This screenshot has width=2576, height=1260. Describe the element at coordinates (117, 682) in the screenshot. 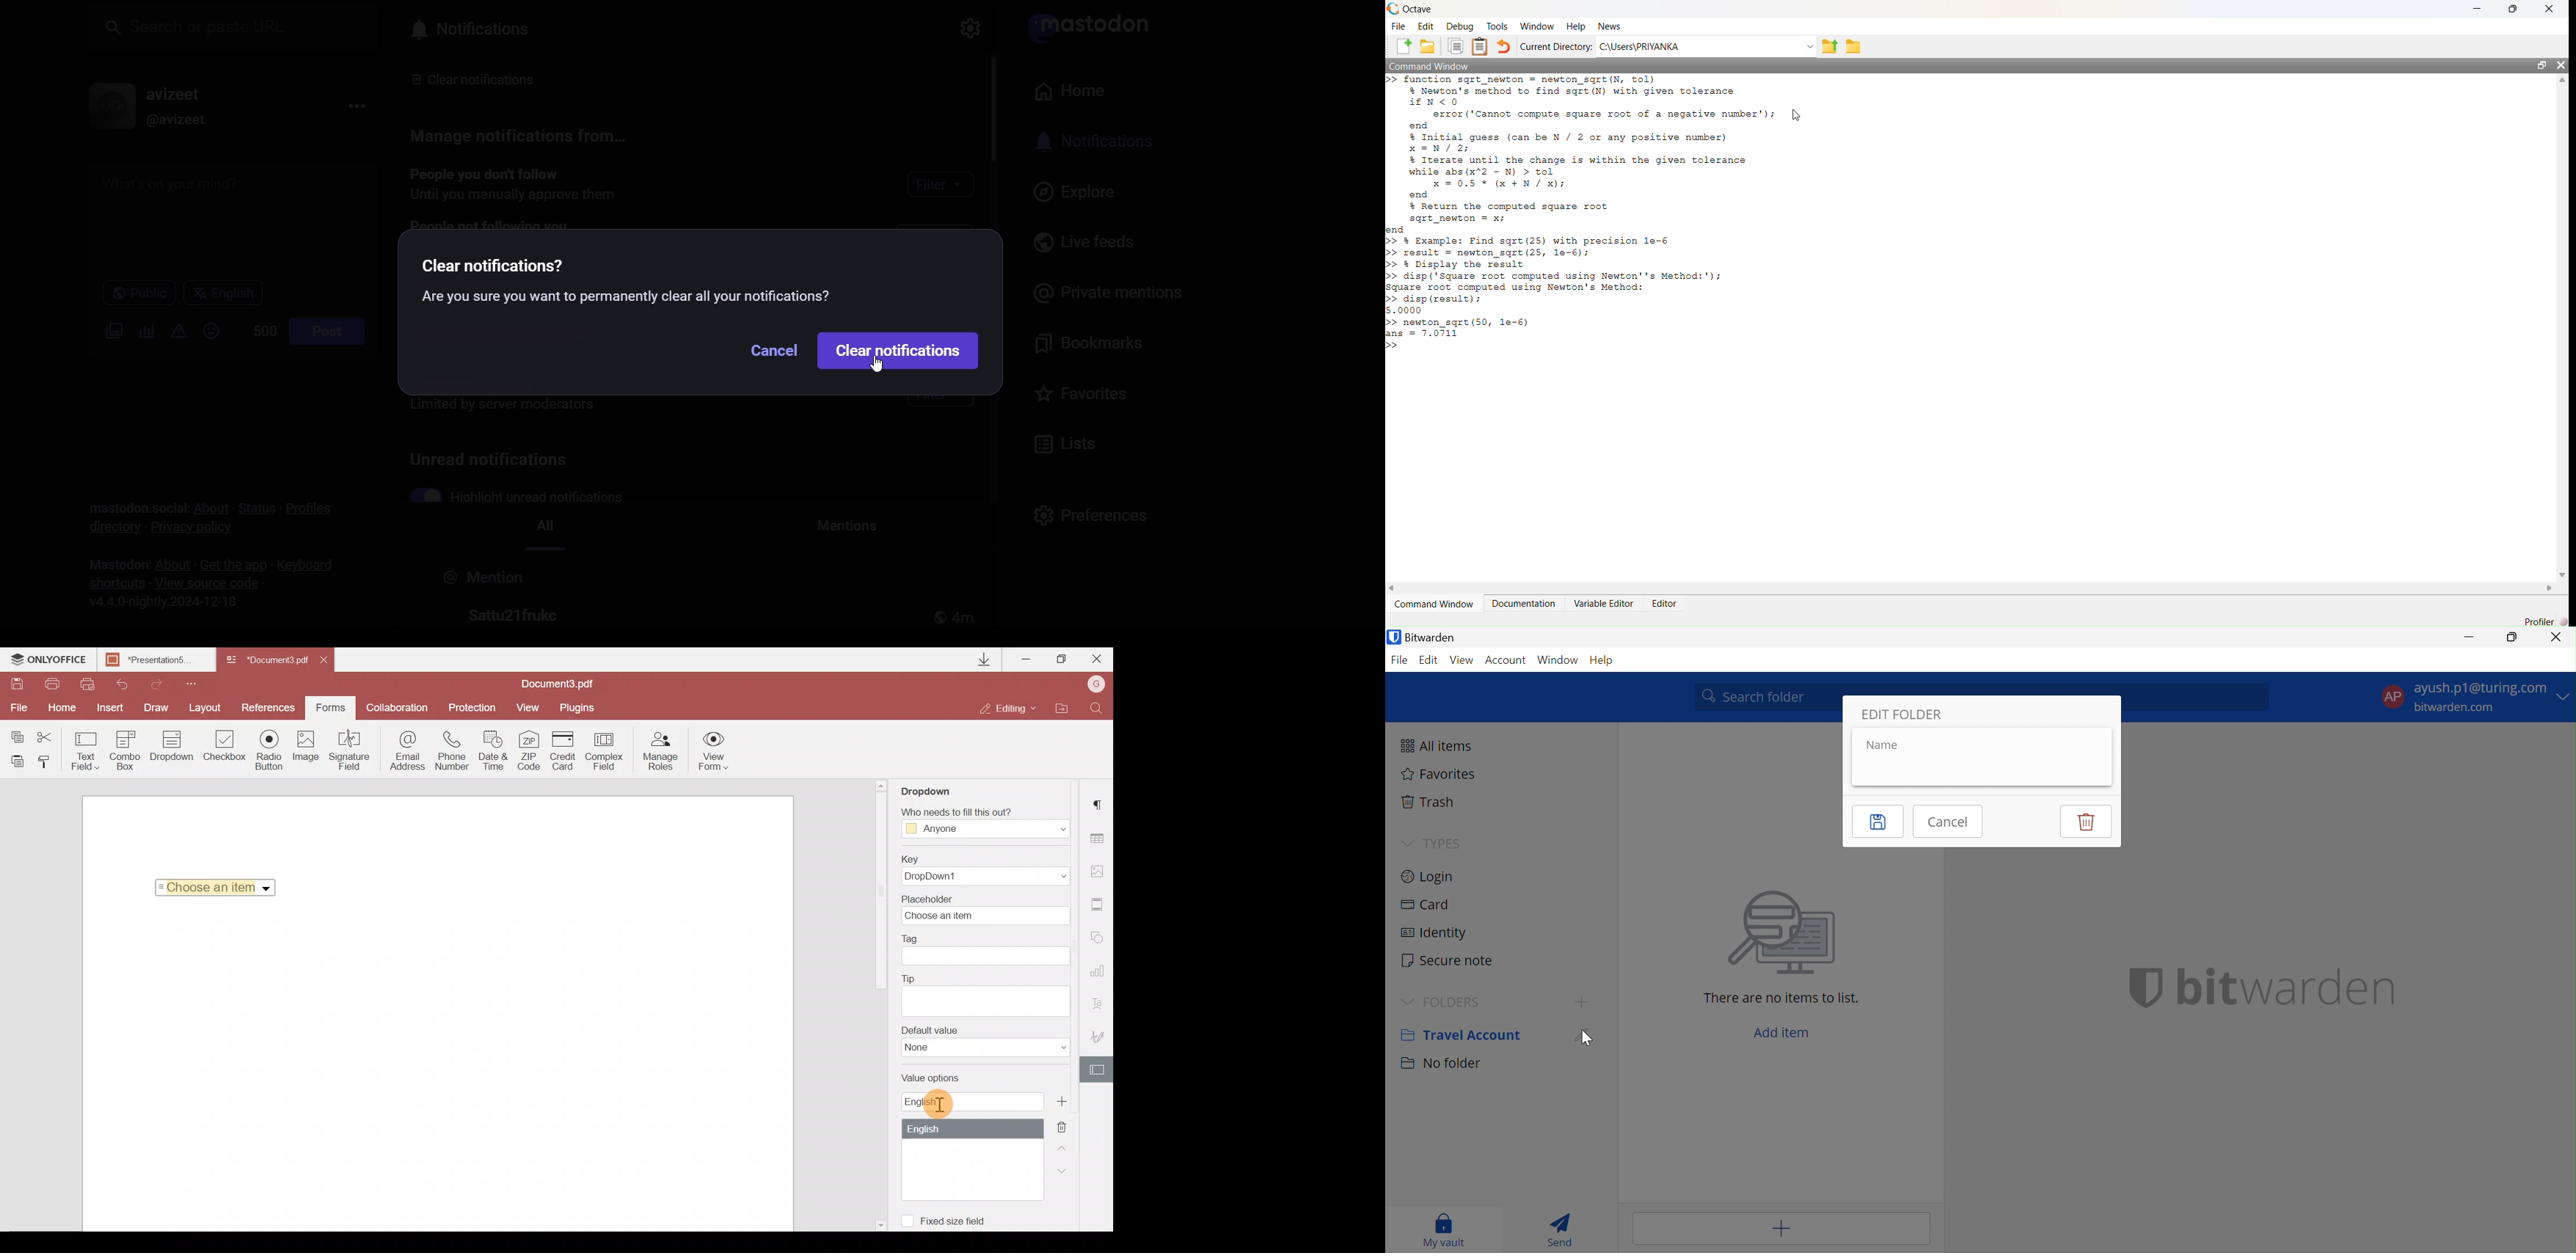

I see `Undo` at that location.